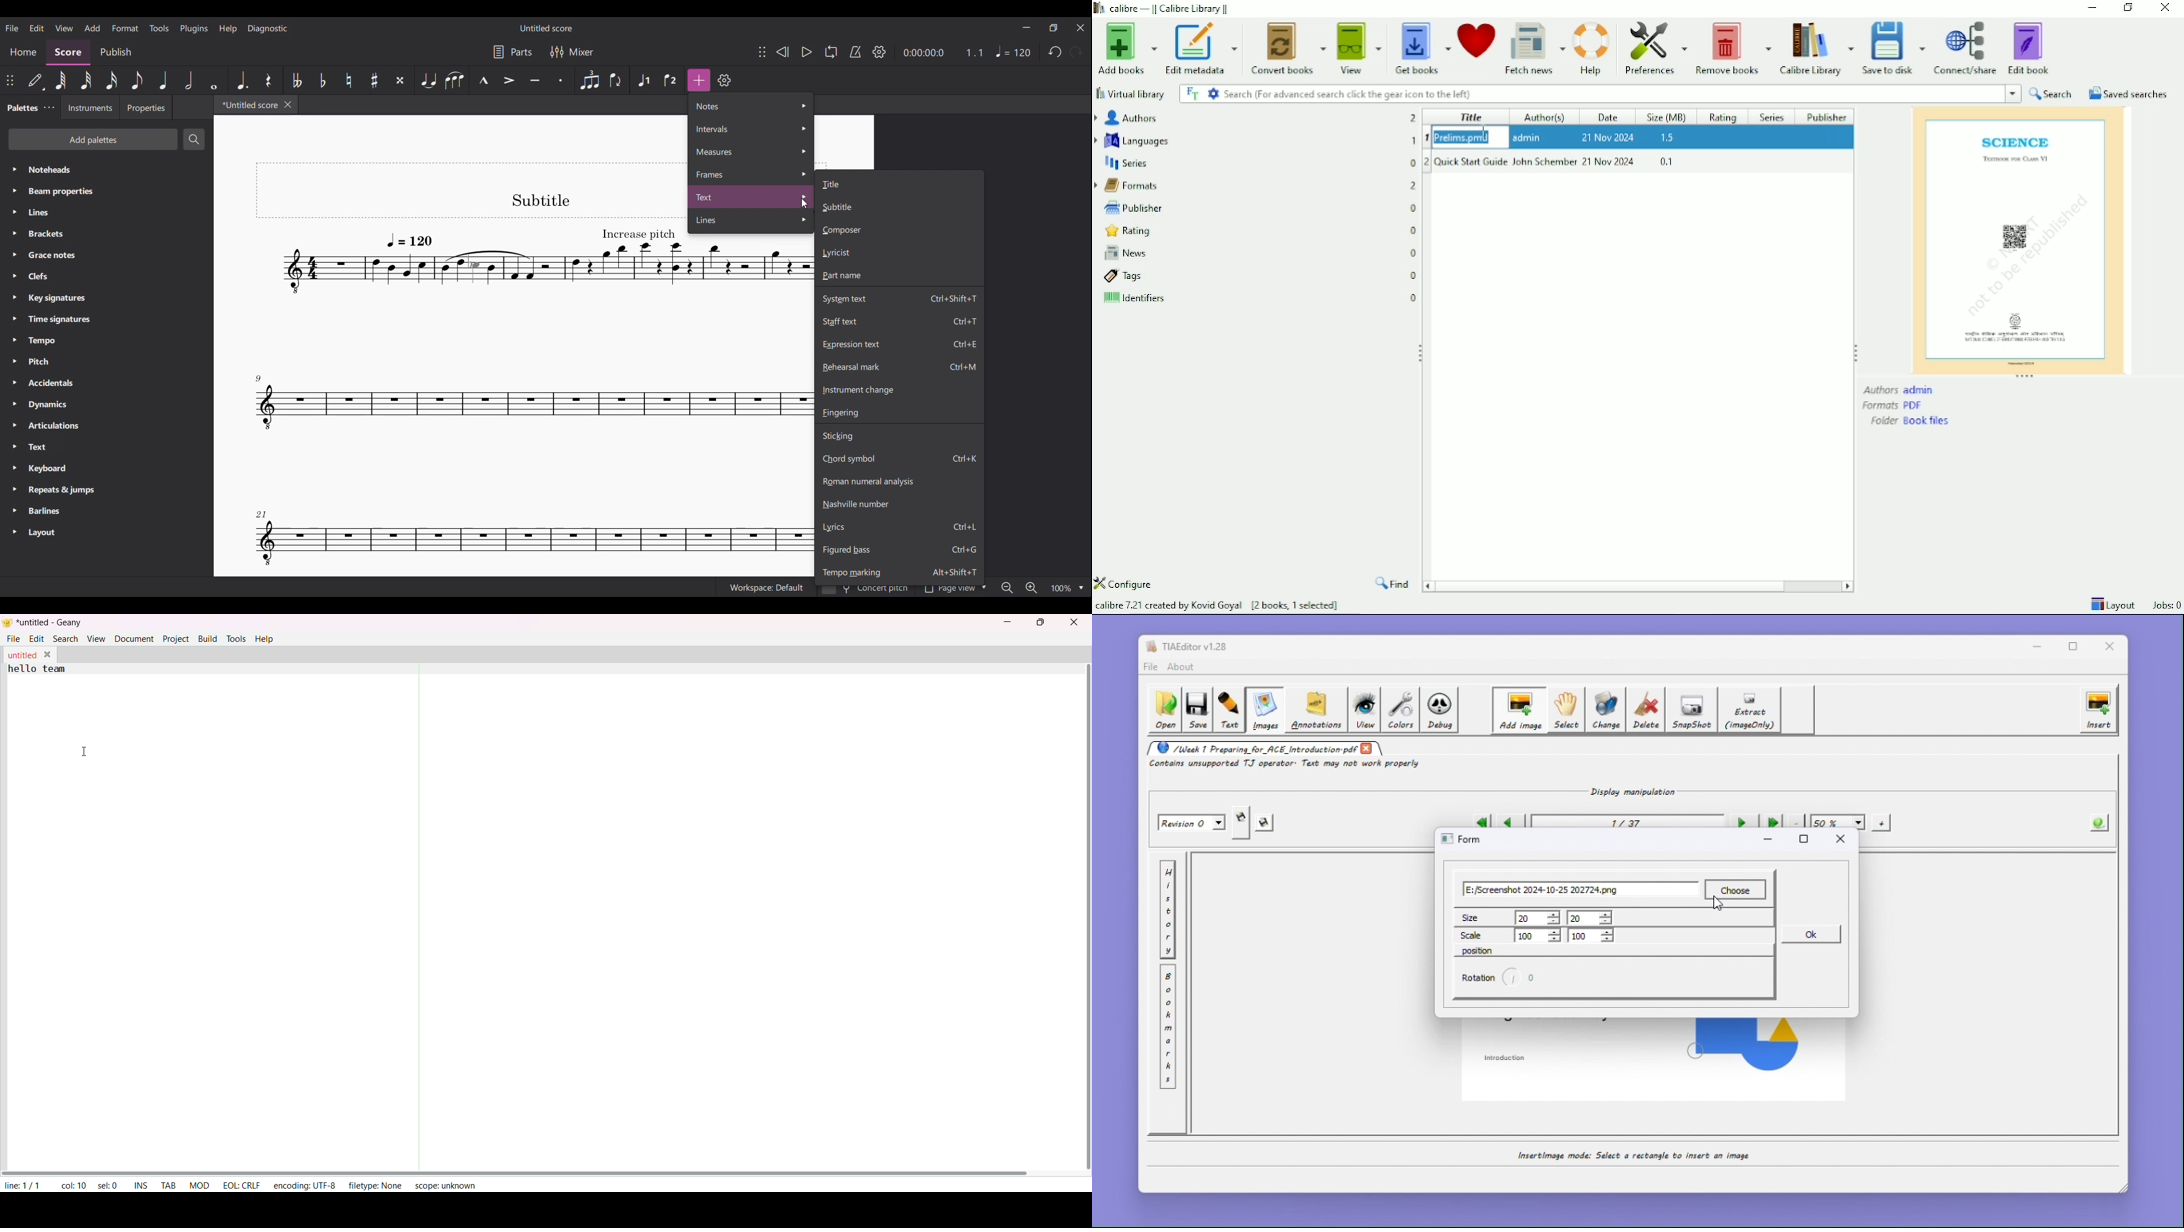  I want to click on Publisher, so click(1827, 116).